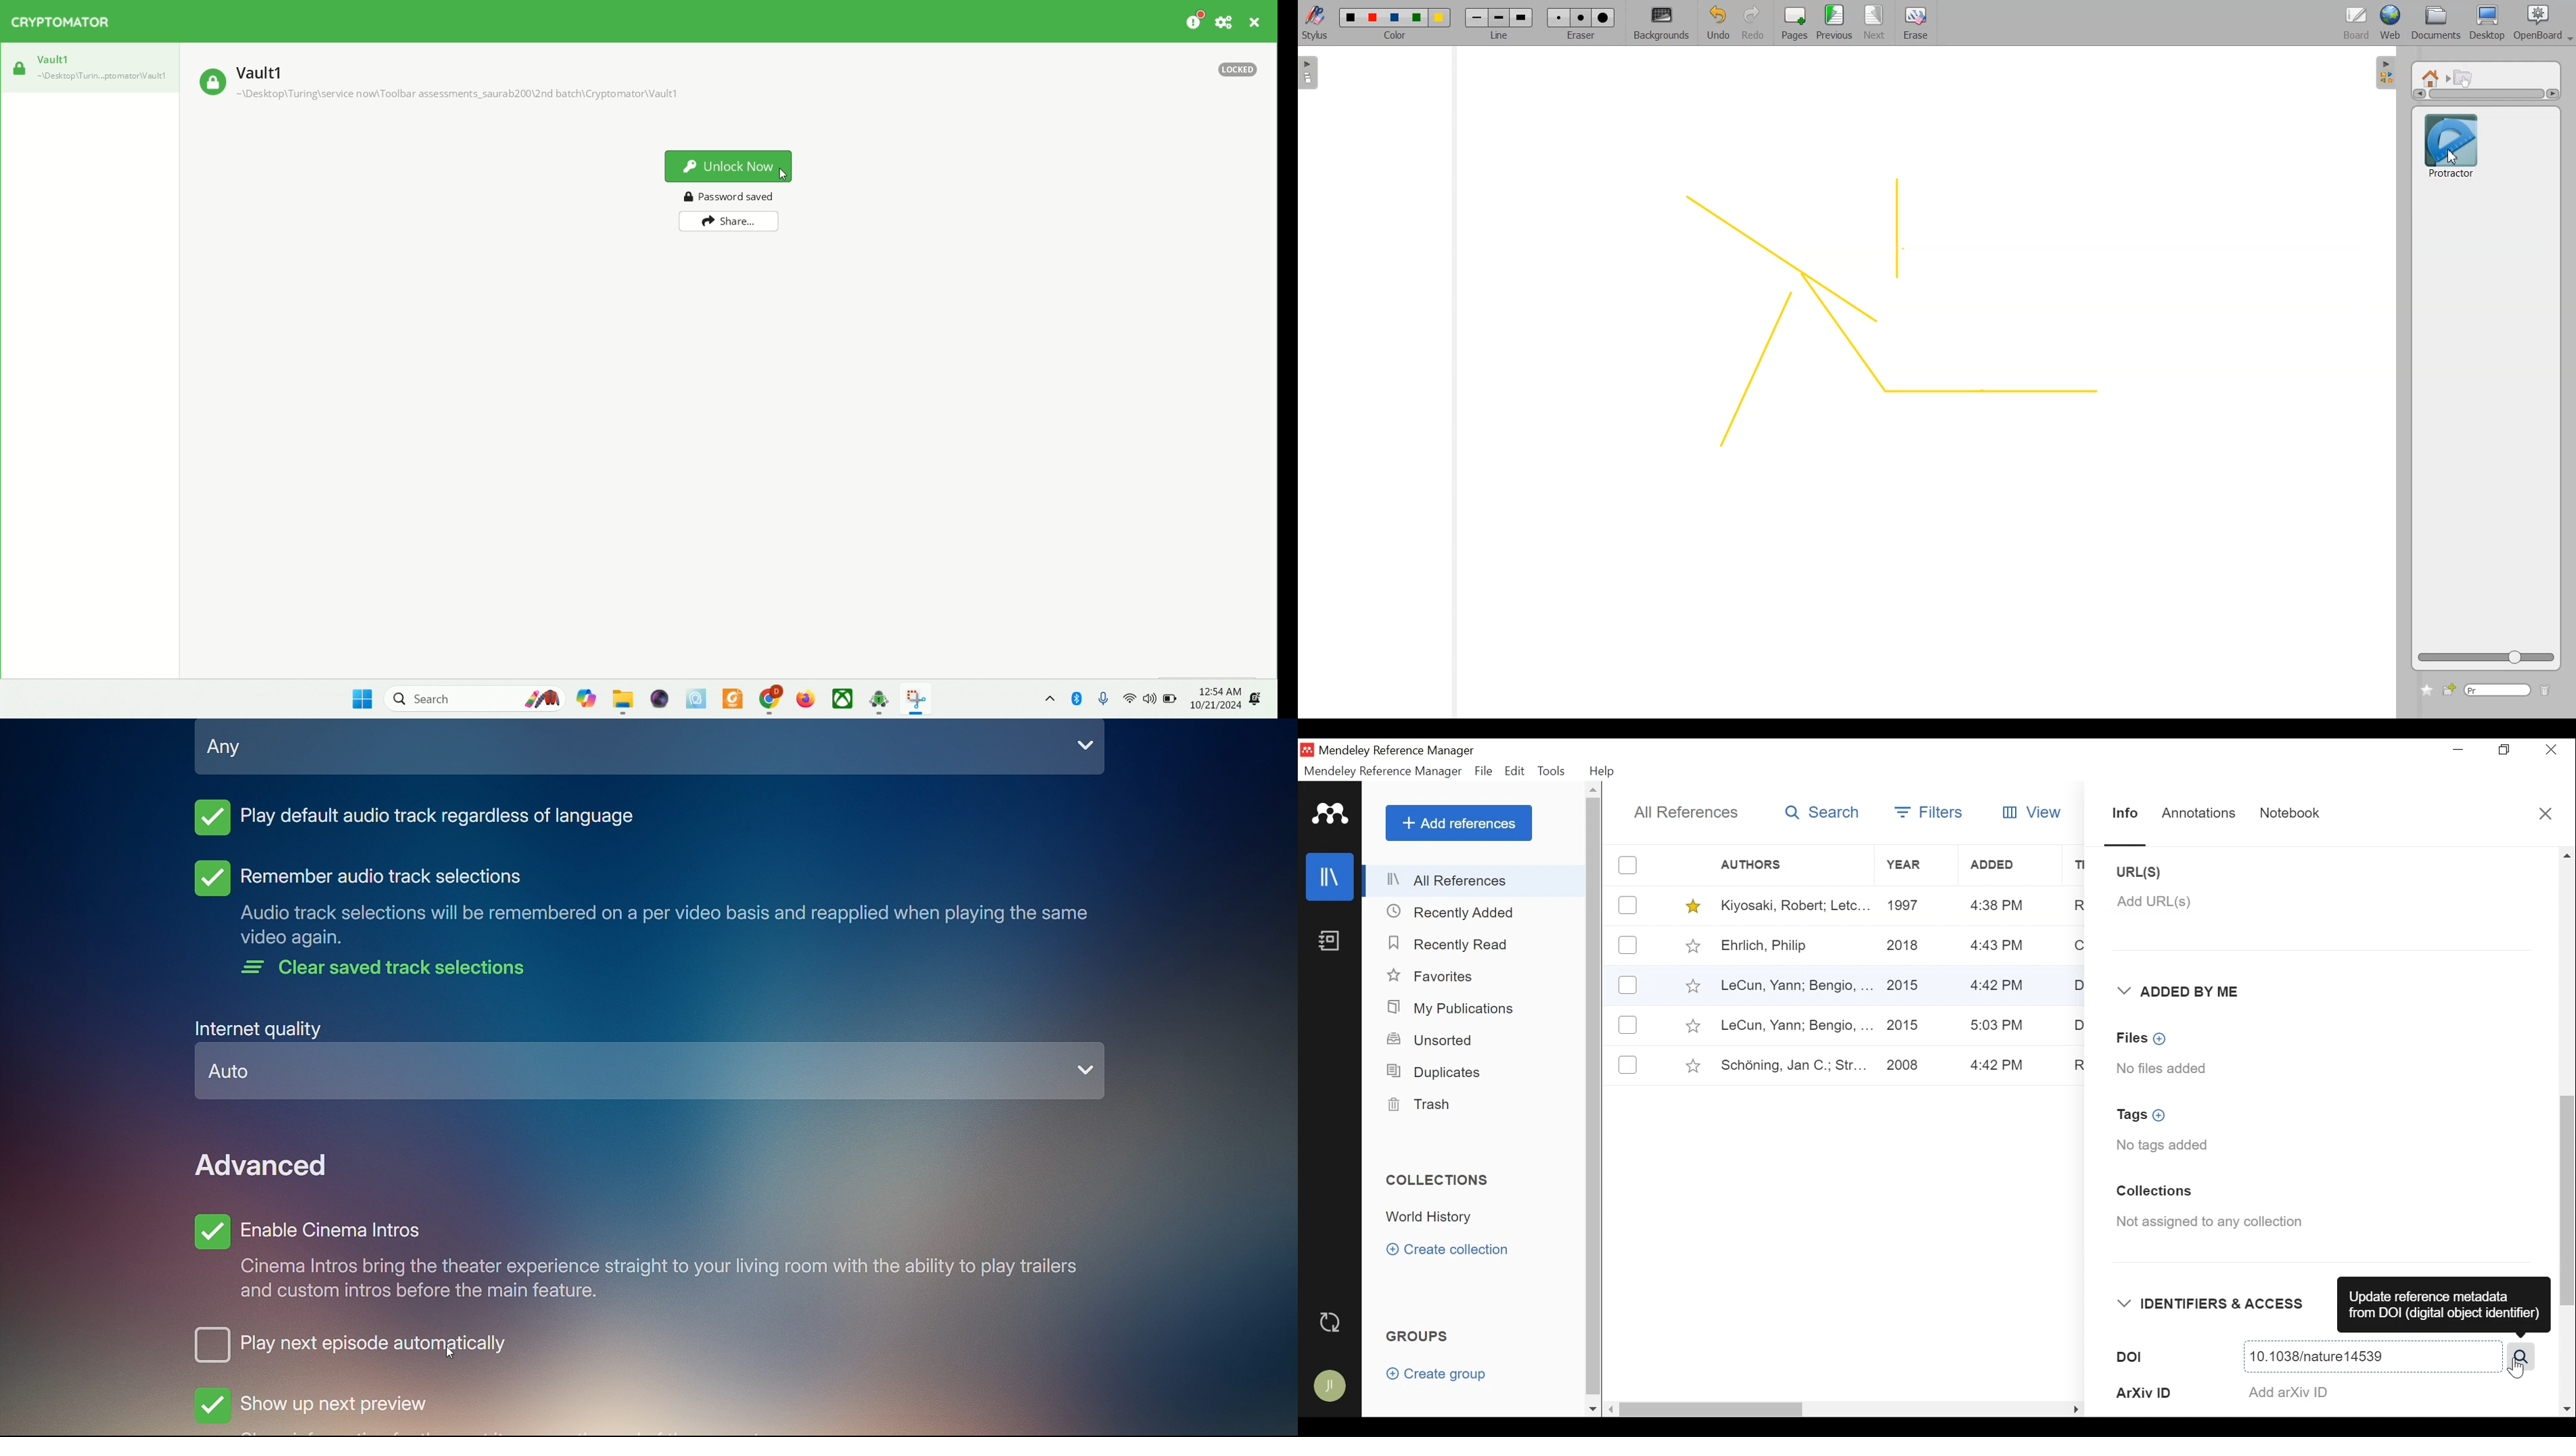 This screenshot has height=1456, width=2576. I want to click on Horizontal Scroll bar, so click(1823, 1408).